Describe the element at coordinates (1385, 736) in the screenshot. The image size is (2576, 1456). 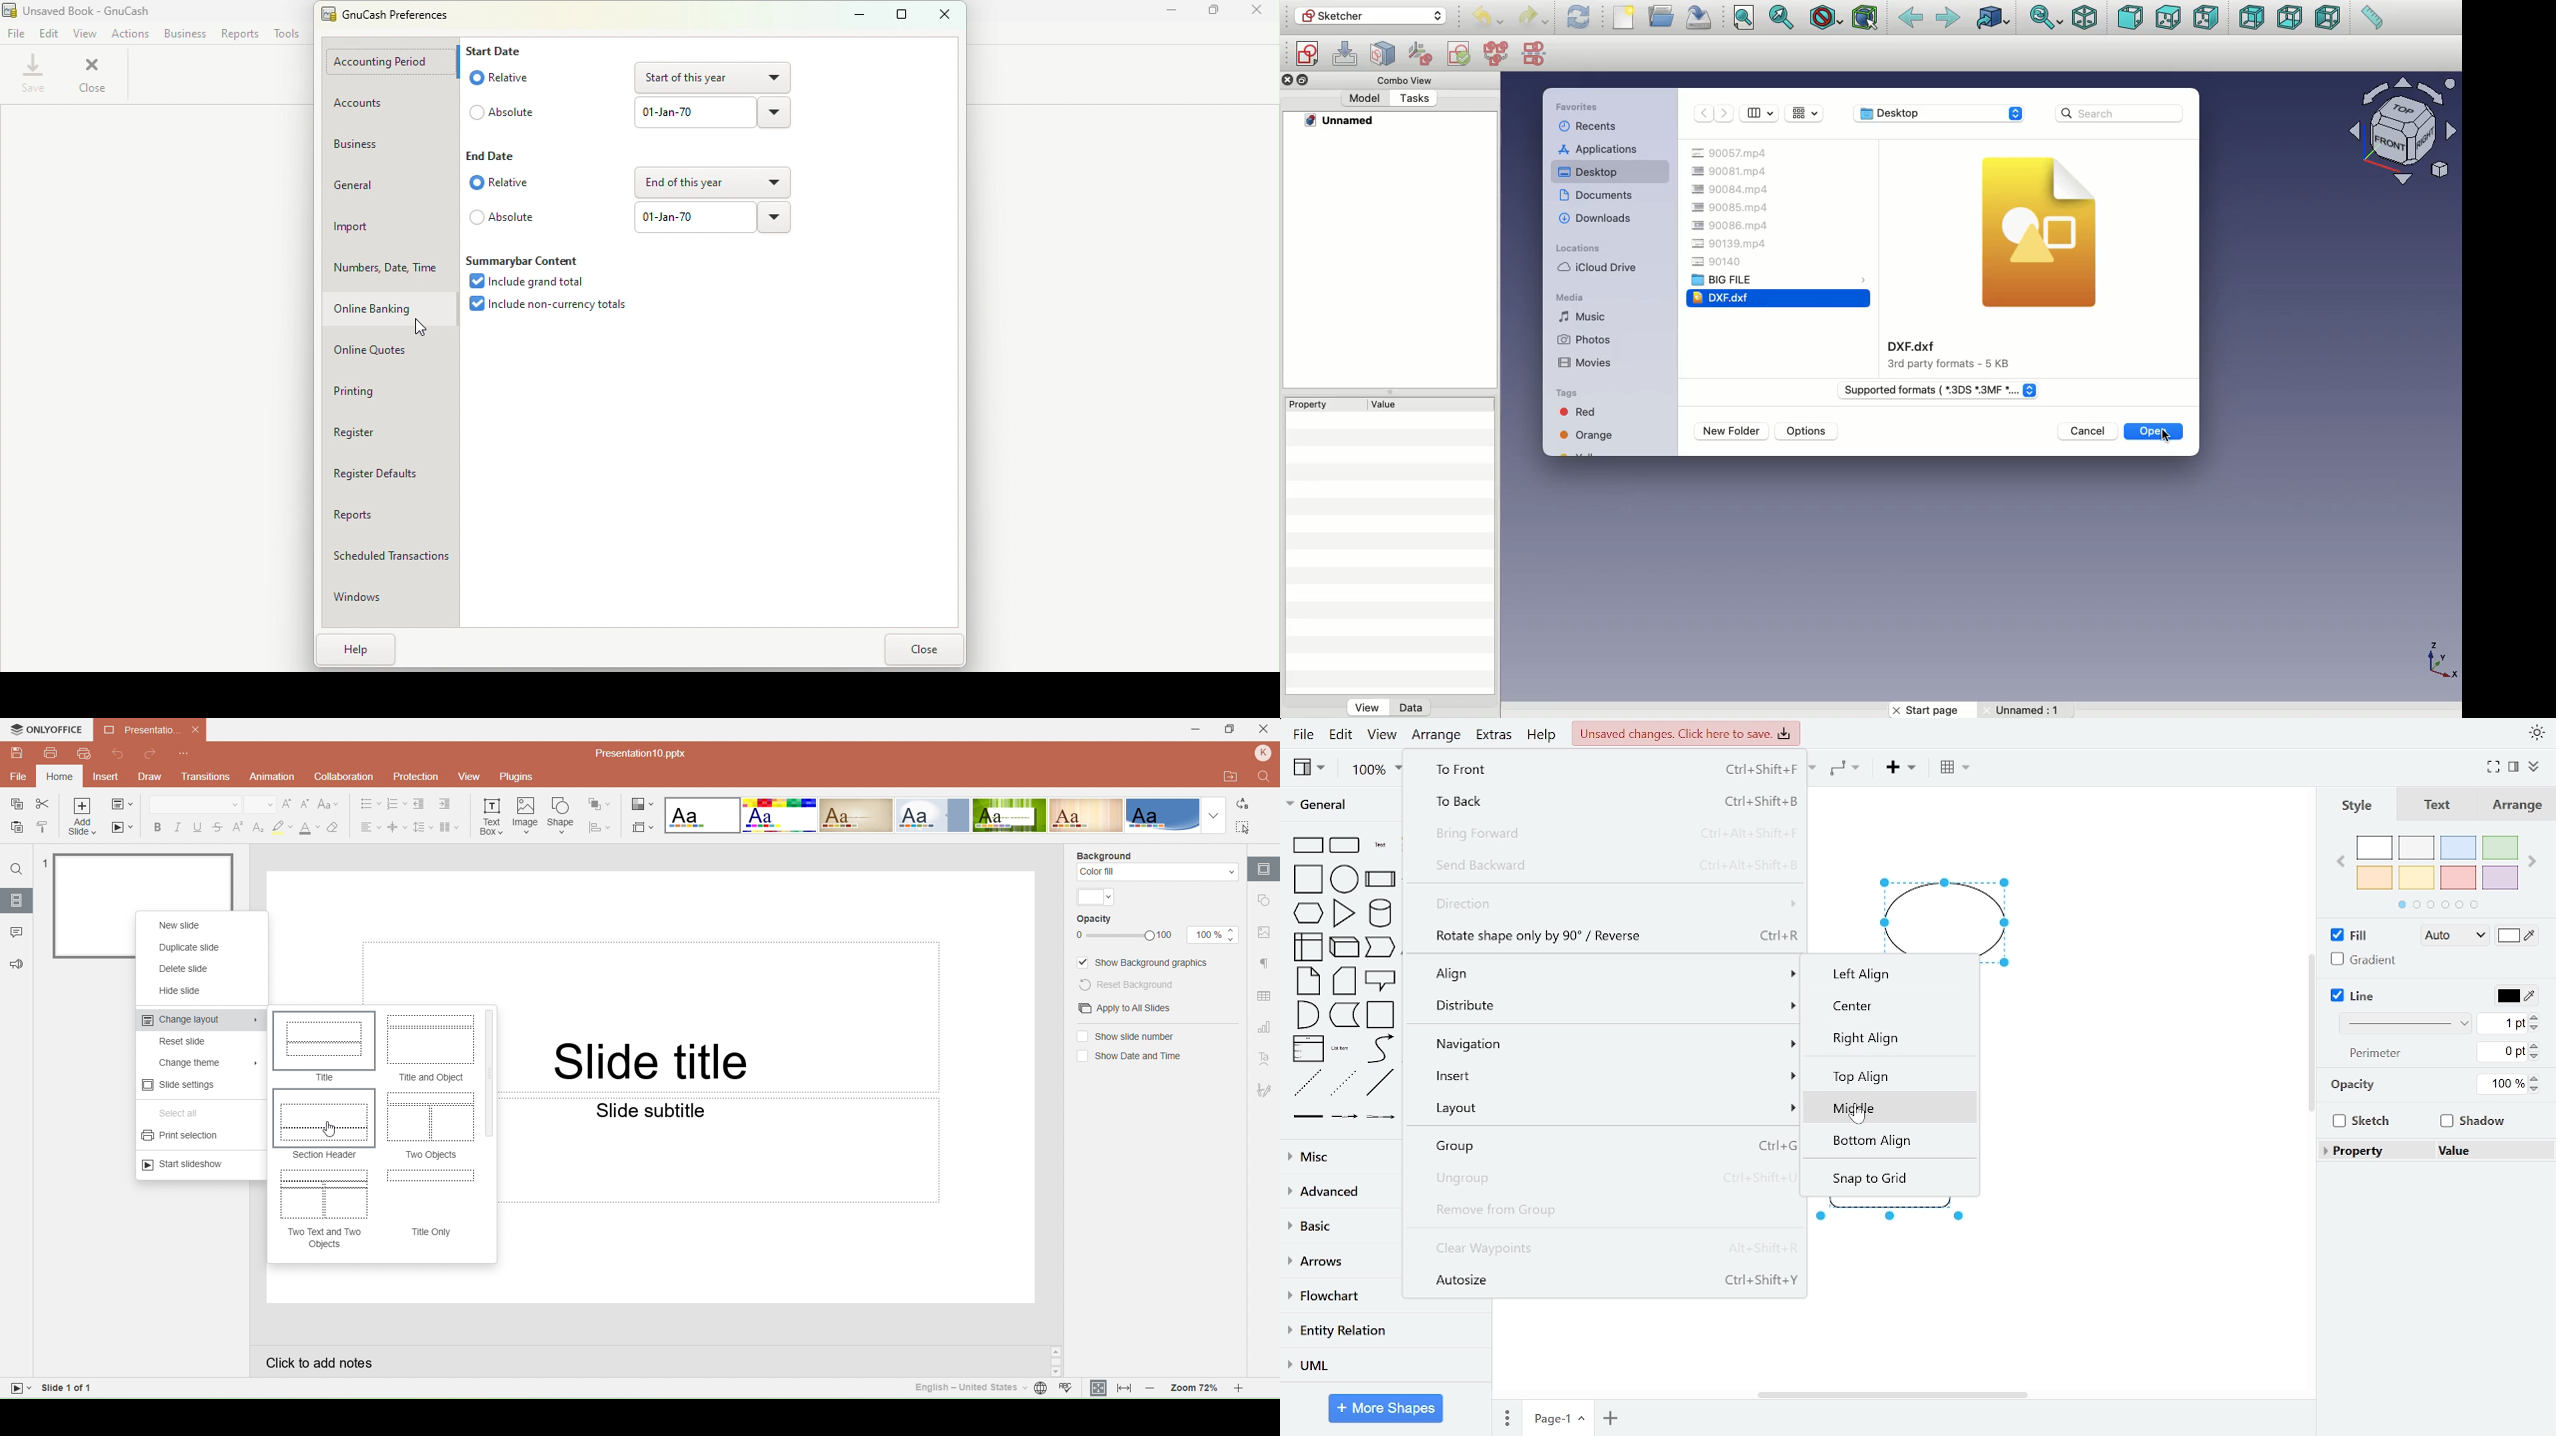
I see `view` at that location.